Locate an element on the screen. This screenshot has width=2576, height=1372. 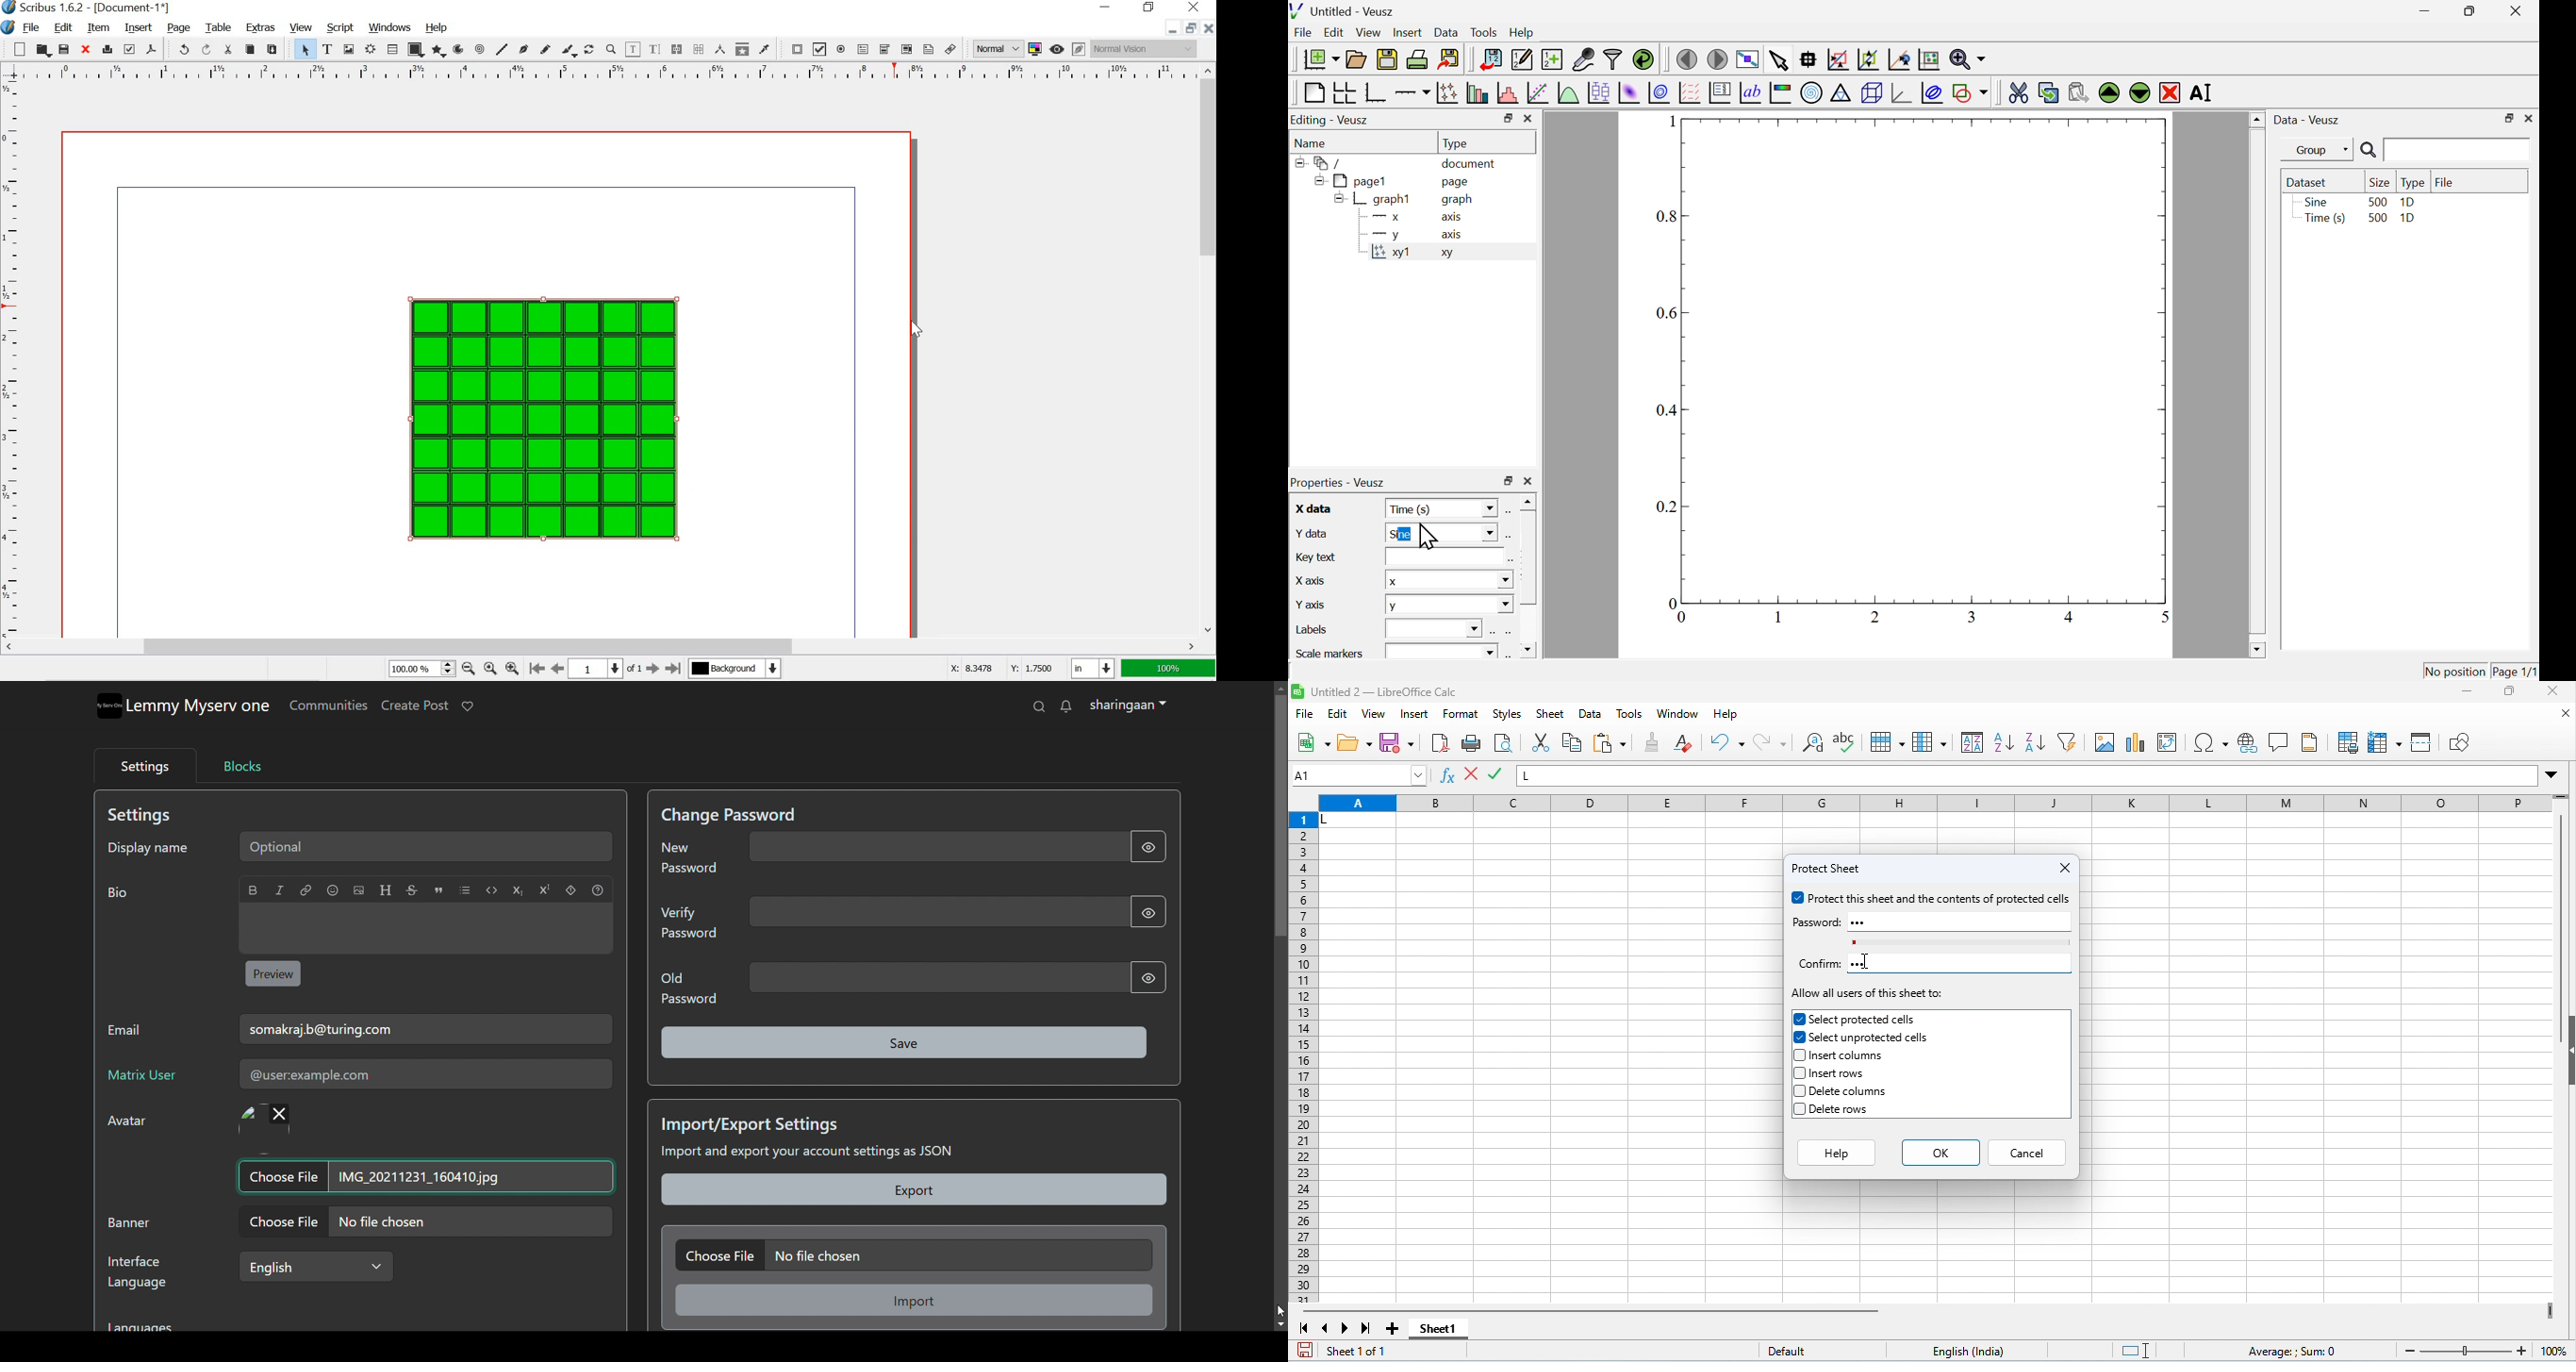
Choose file is located at coordinates (281, 1176).